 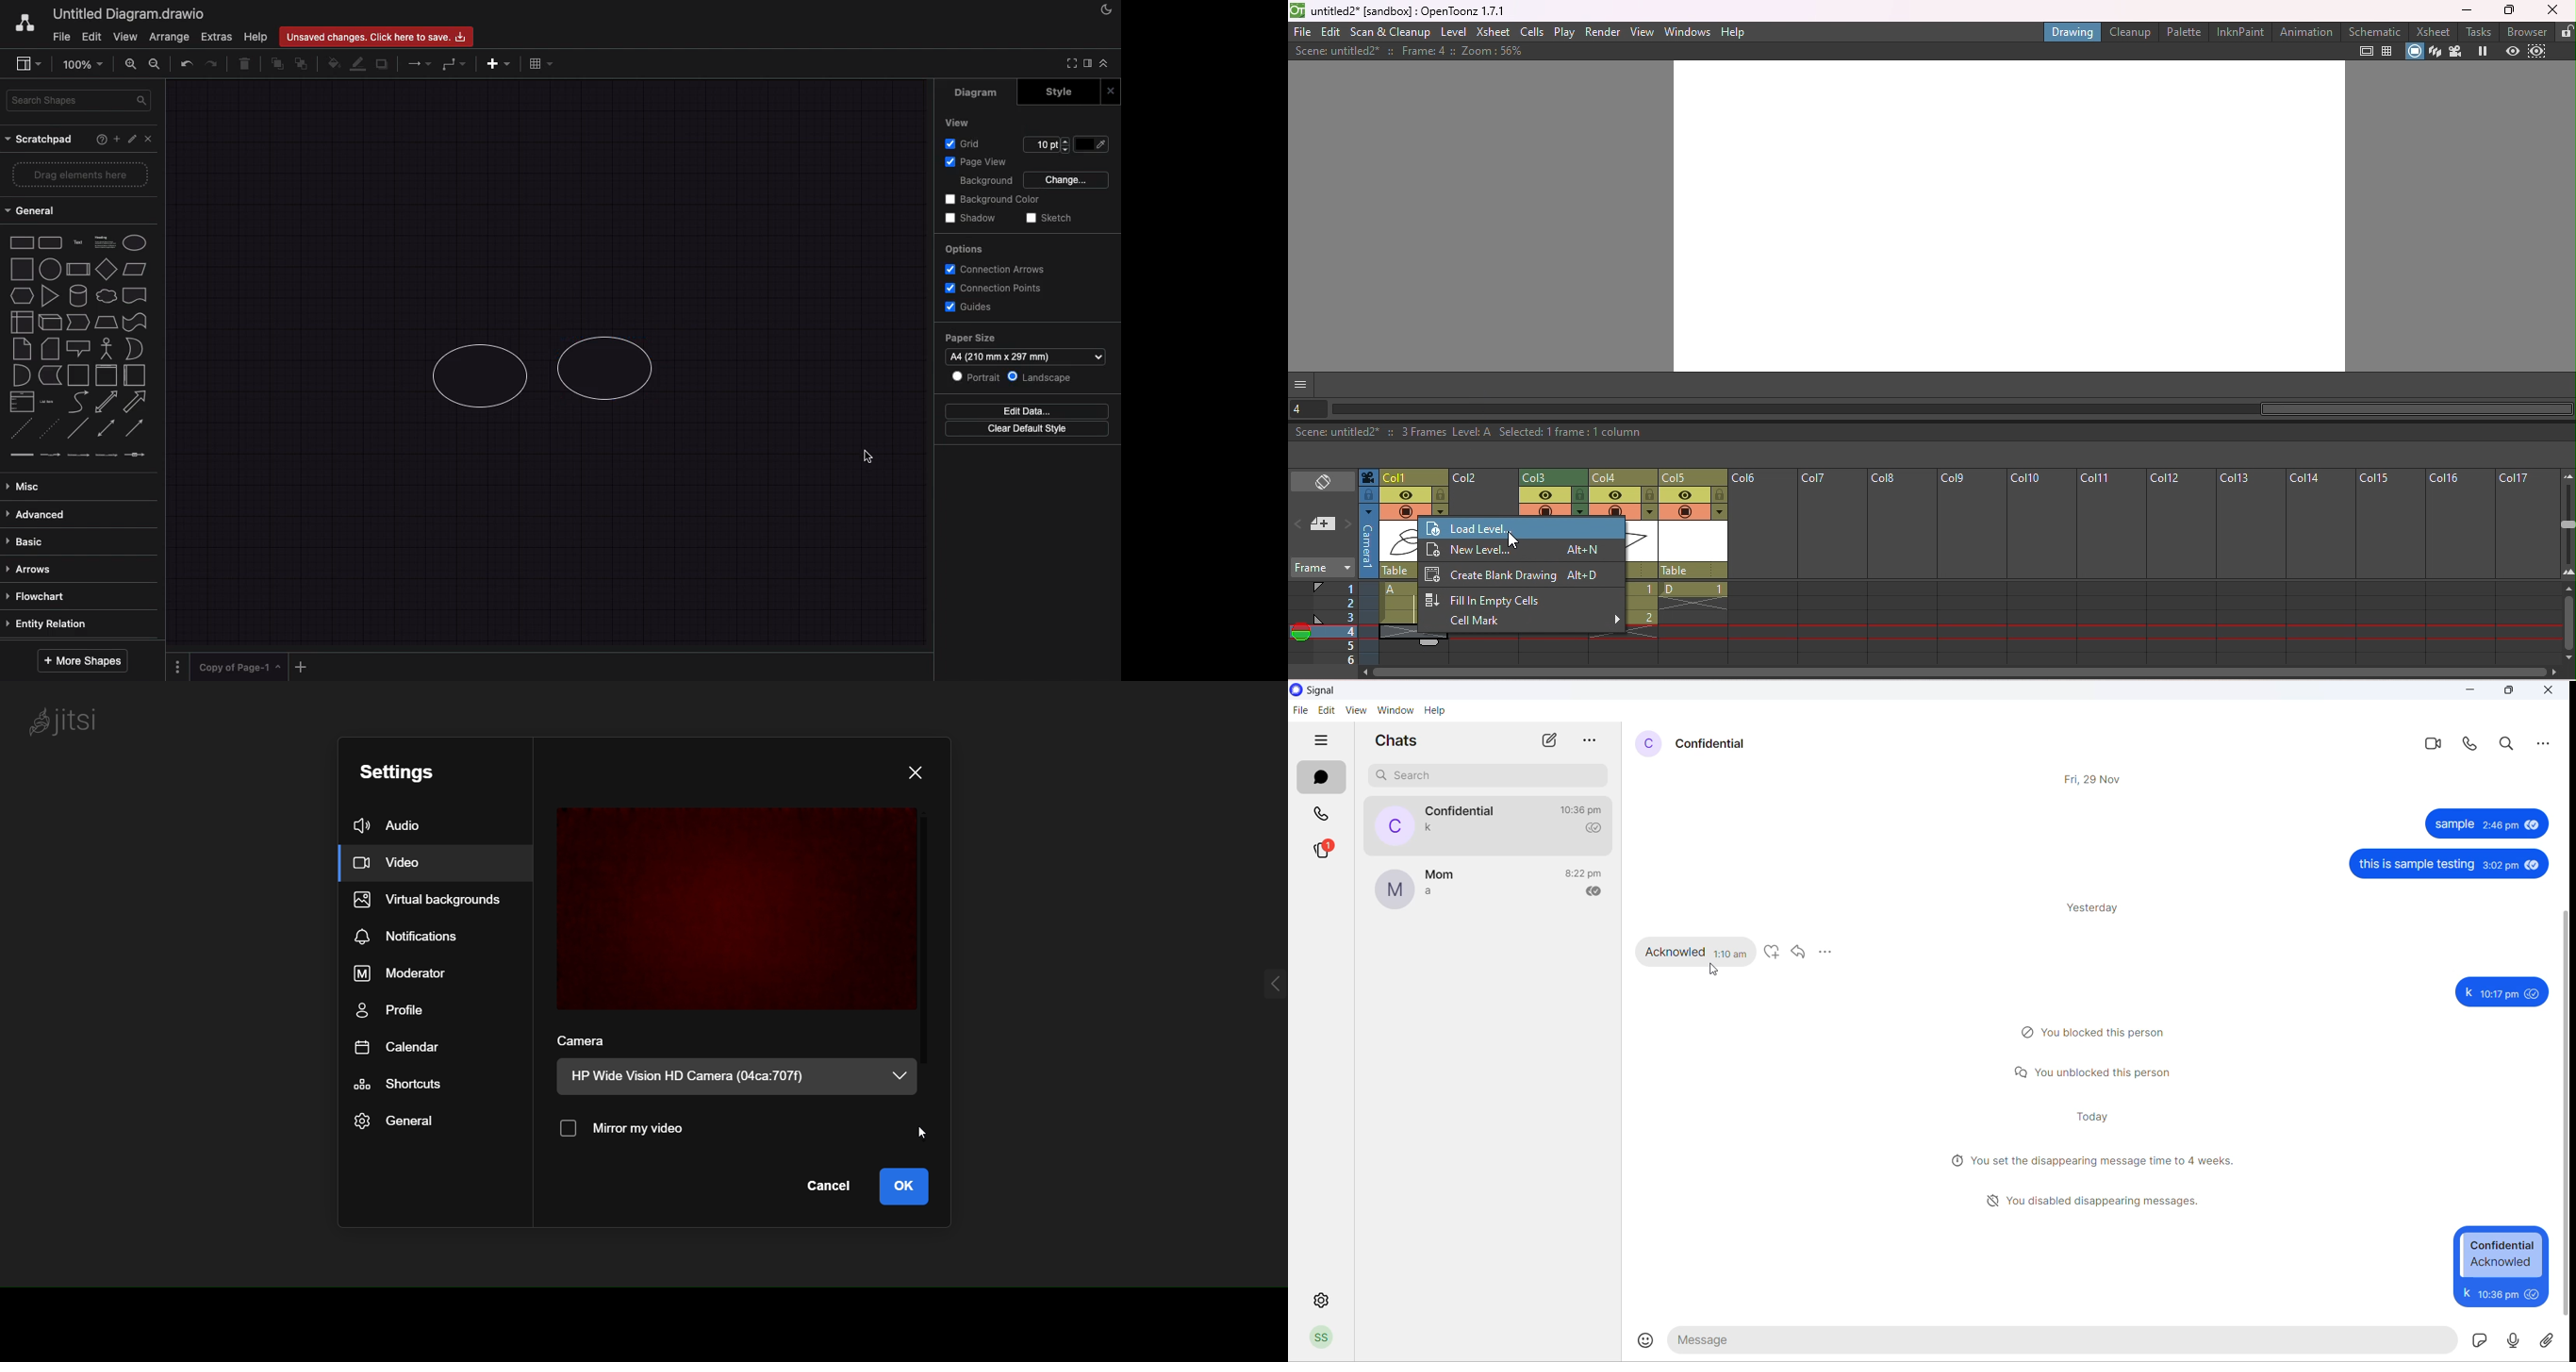 I want to click on Additional column settings, so click(x=1579, y=512).